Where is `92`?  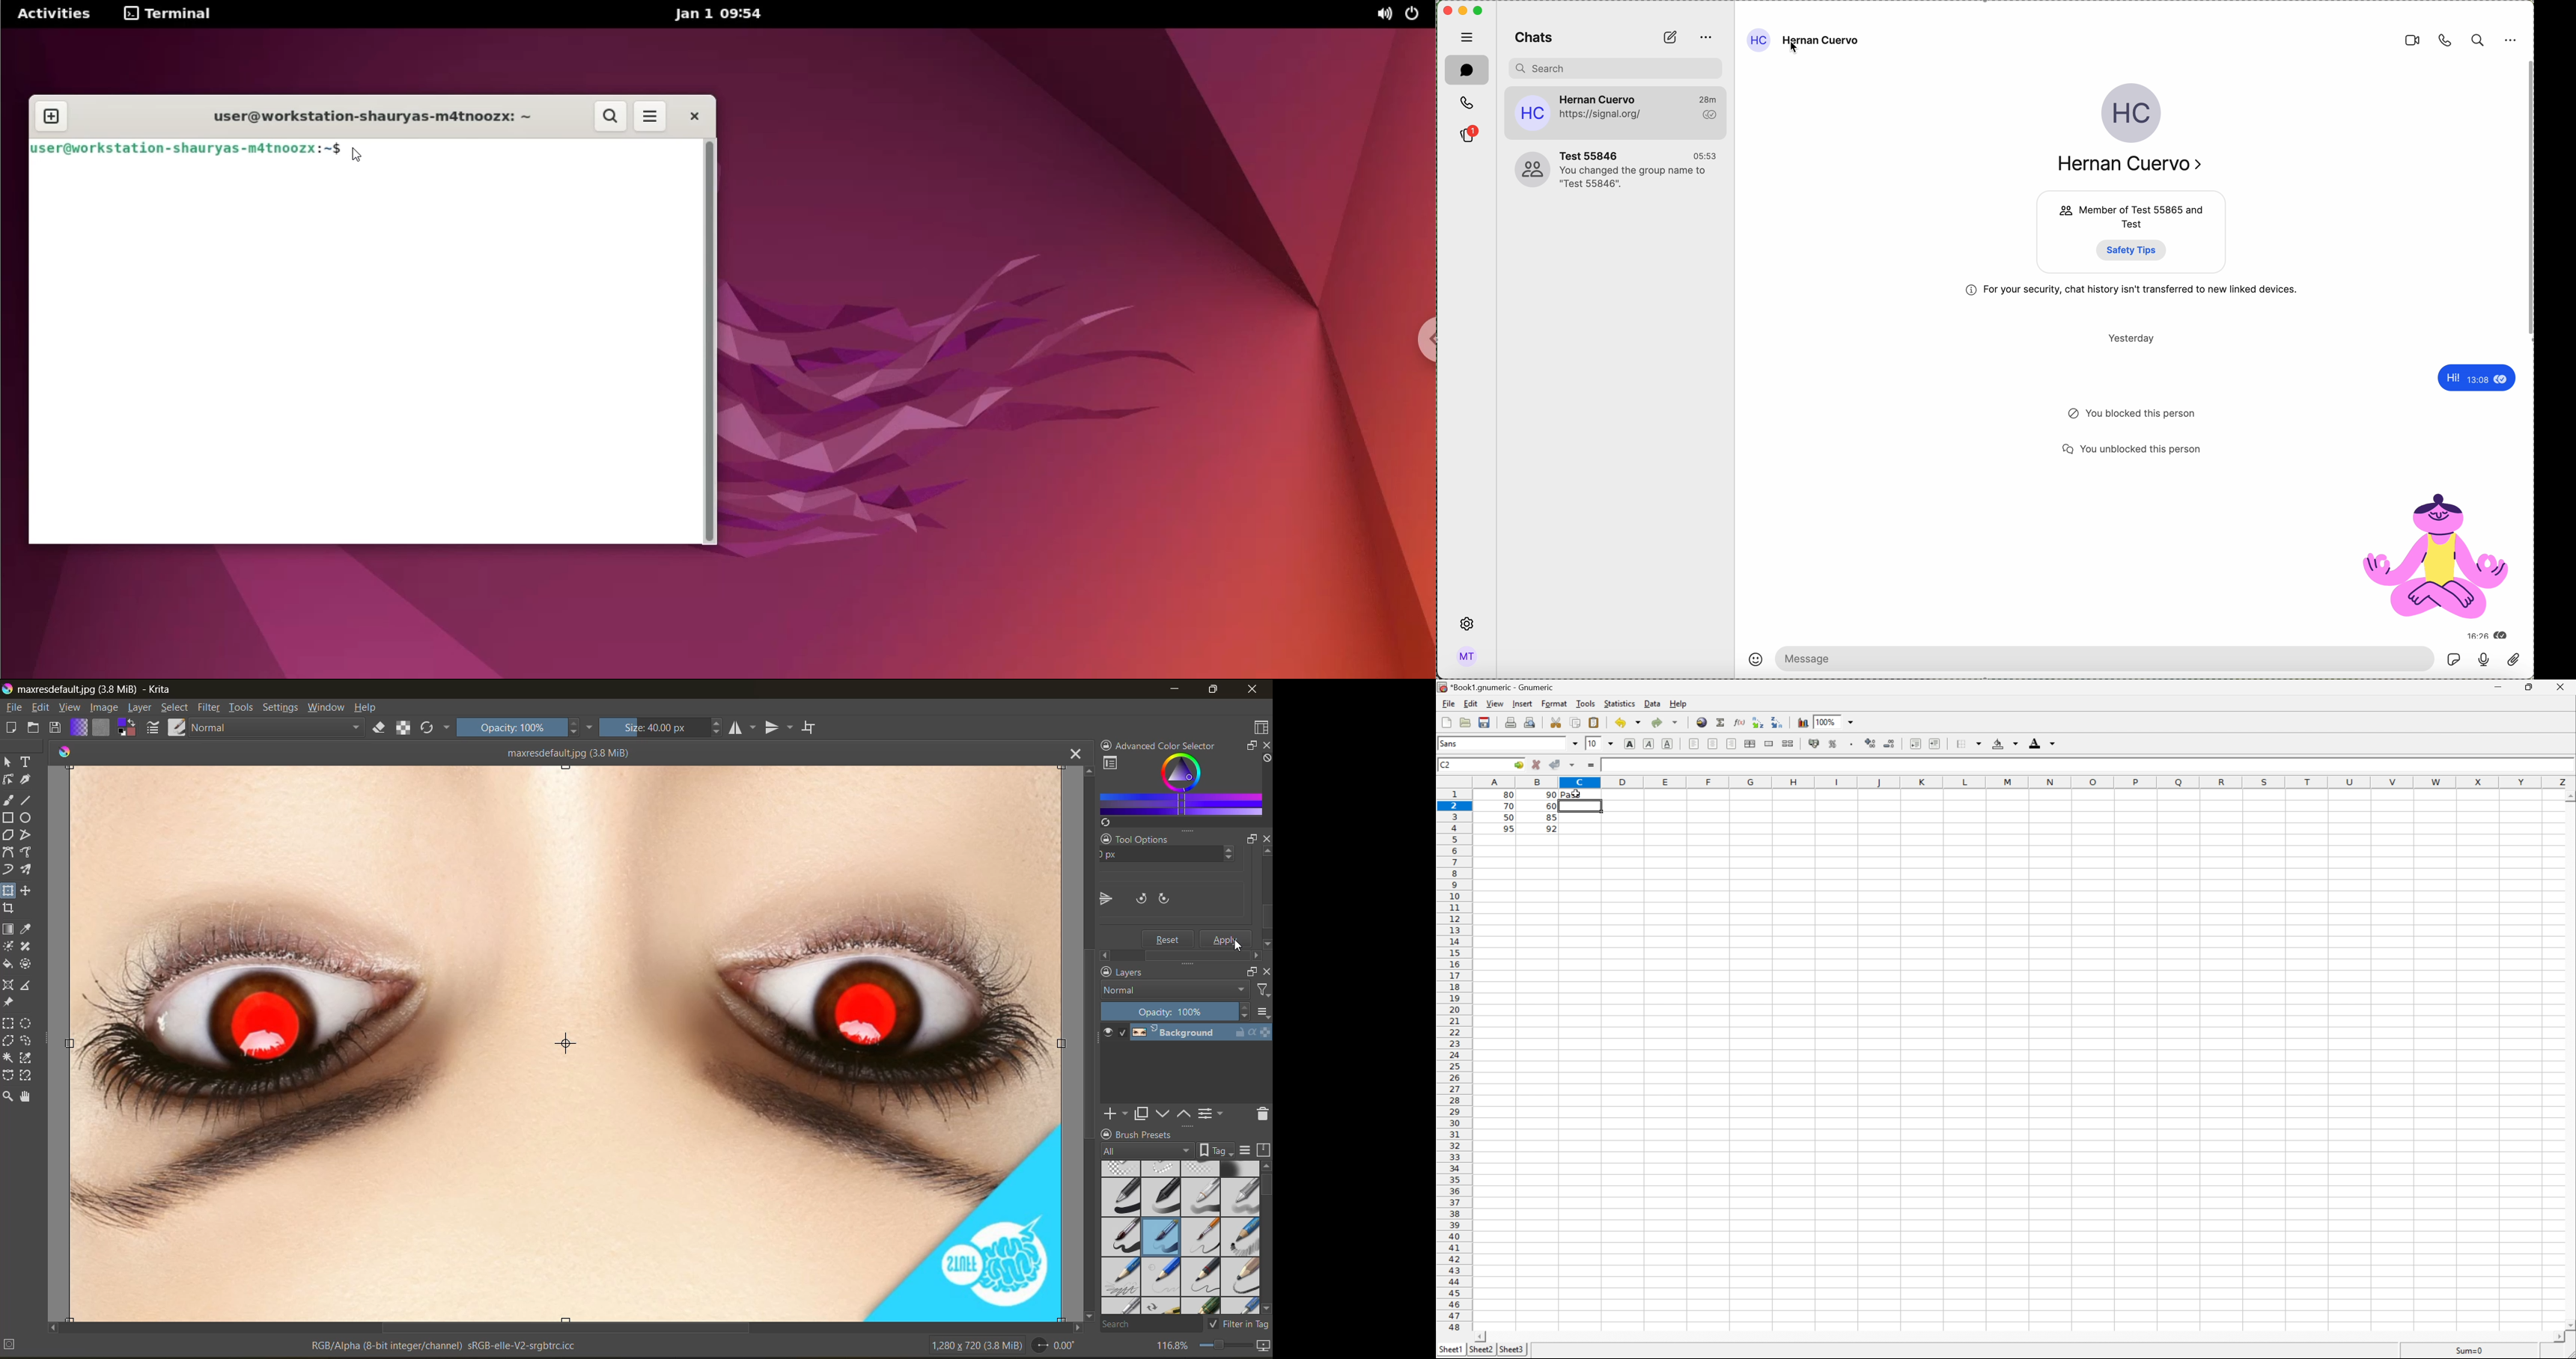
92 is located at coordinates (1551, 829).